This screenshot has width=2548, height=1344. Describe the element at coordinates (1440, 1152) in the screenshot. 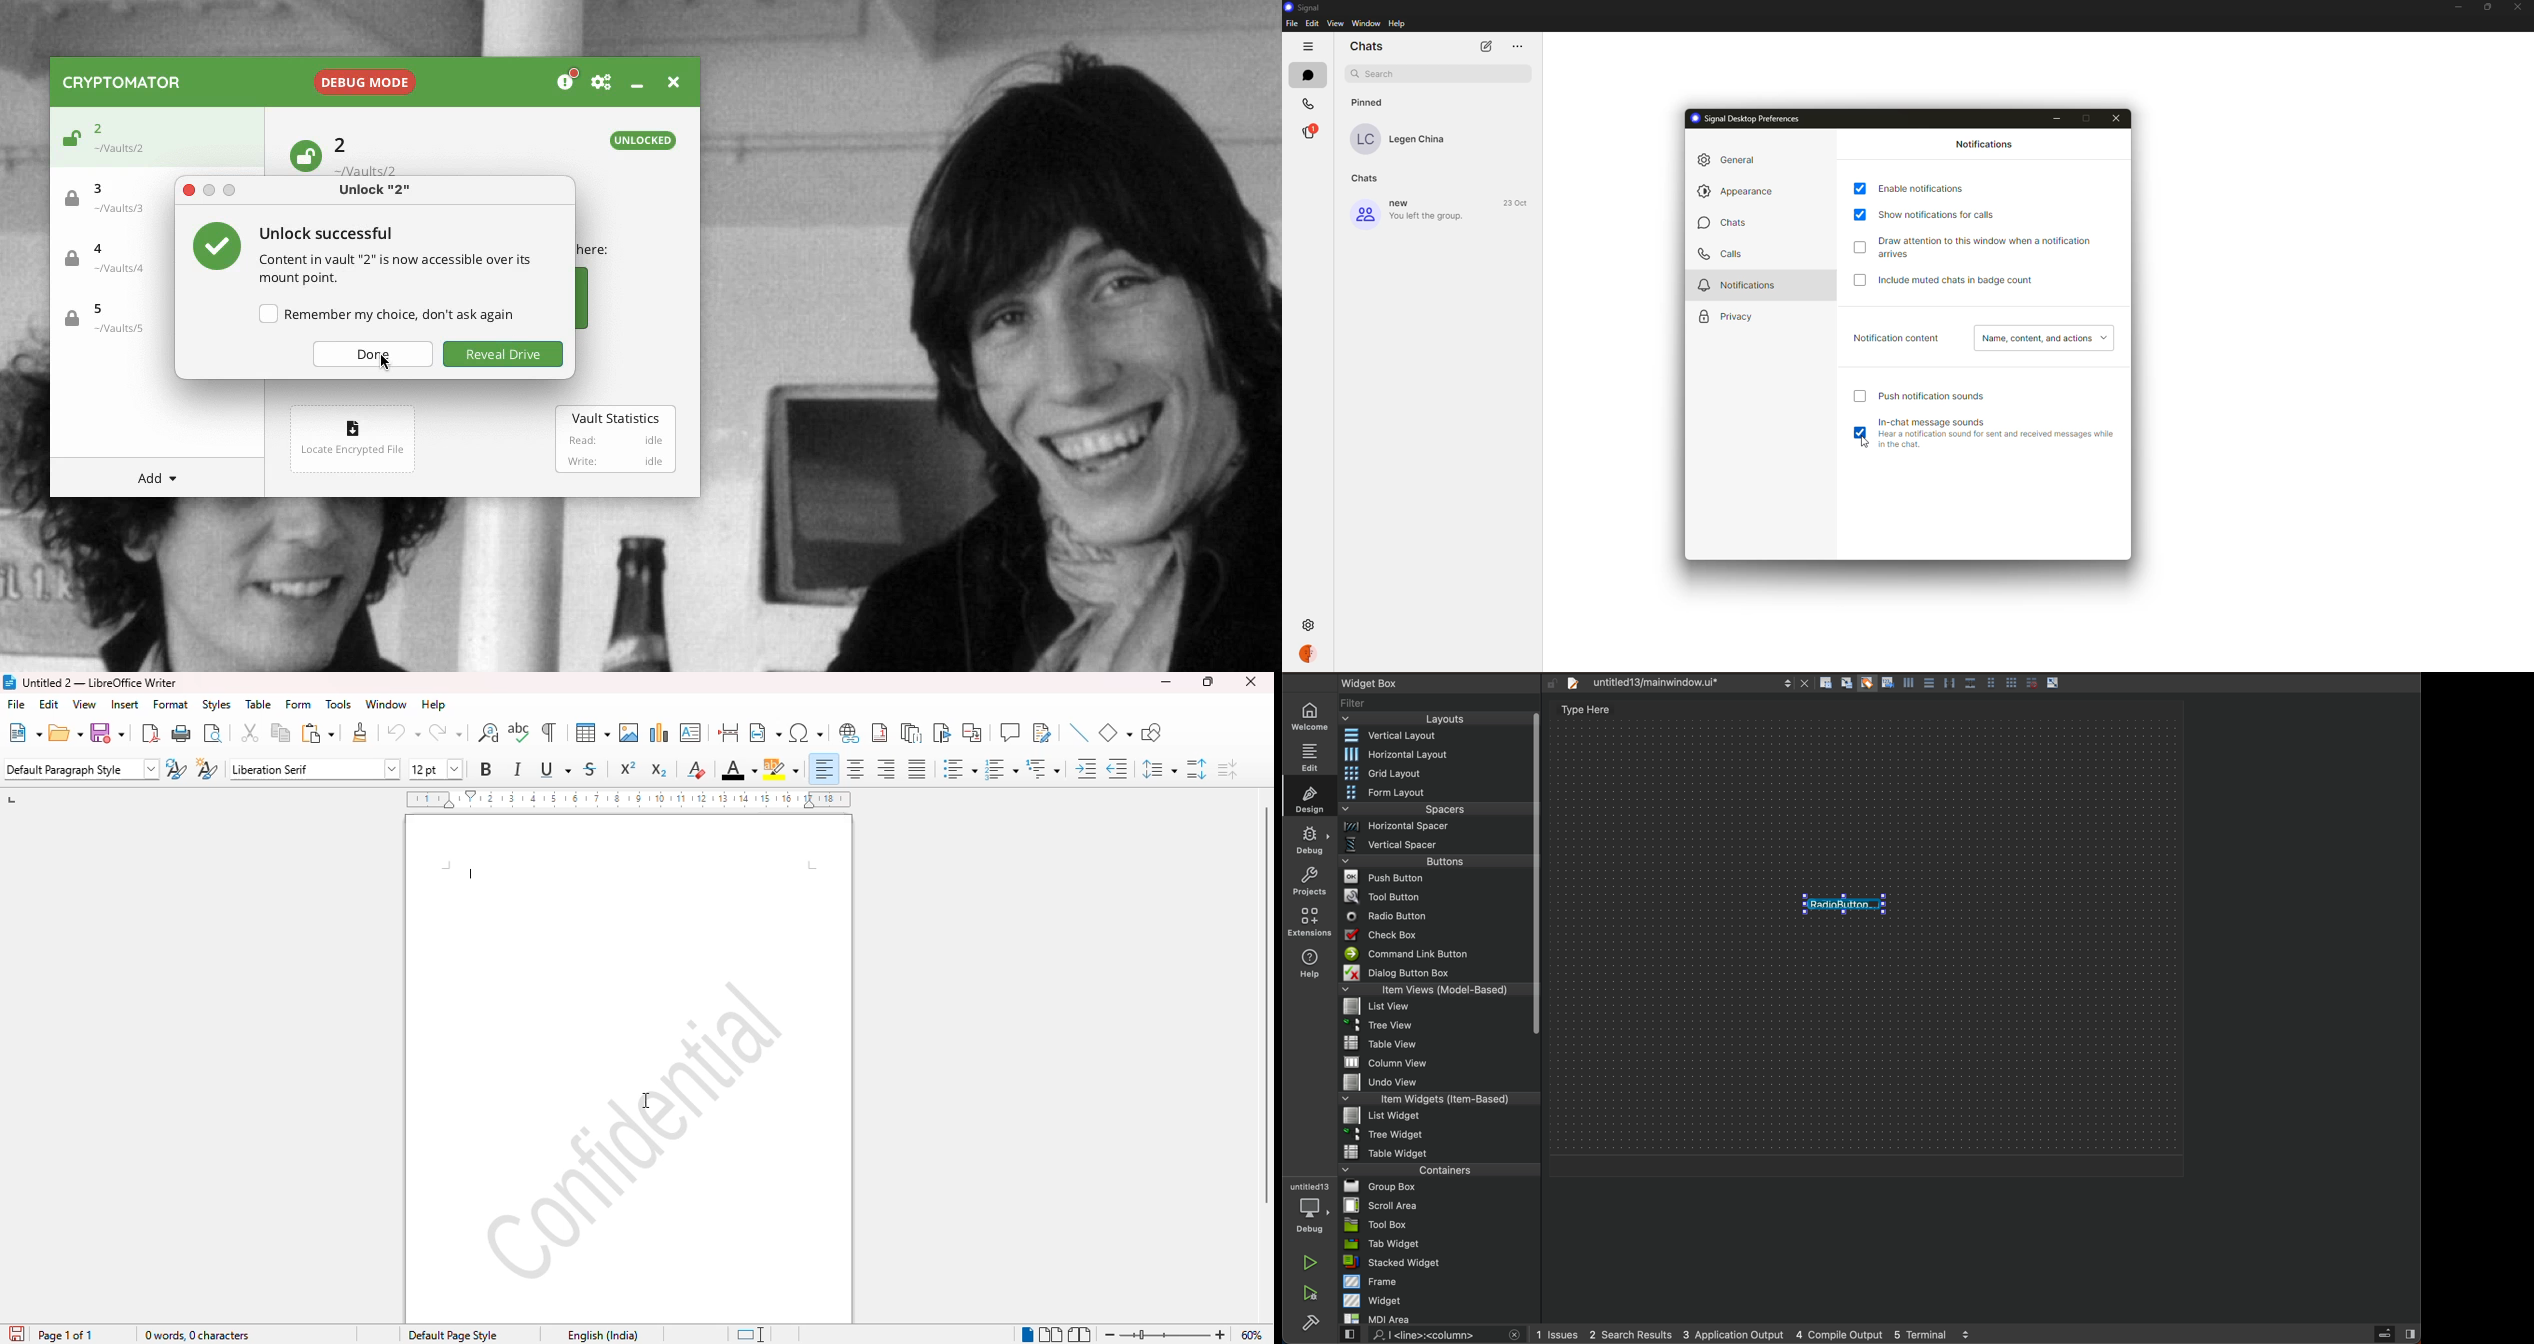

I see `table widget` at that location.